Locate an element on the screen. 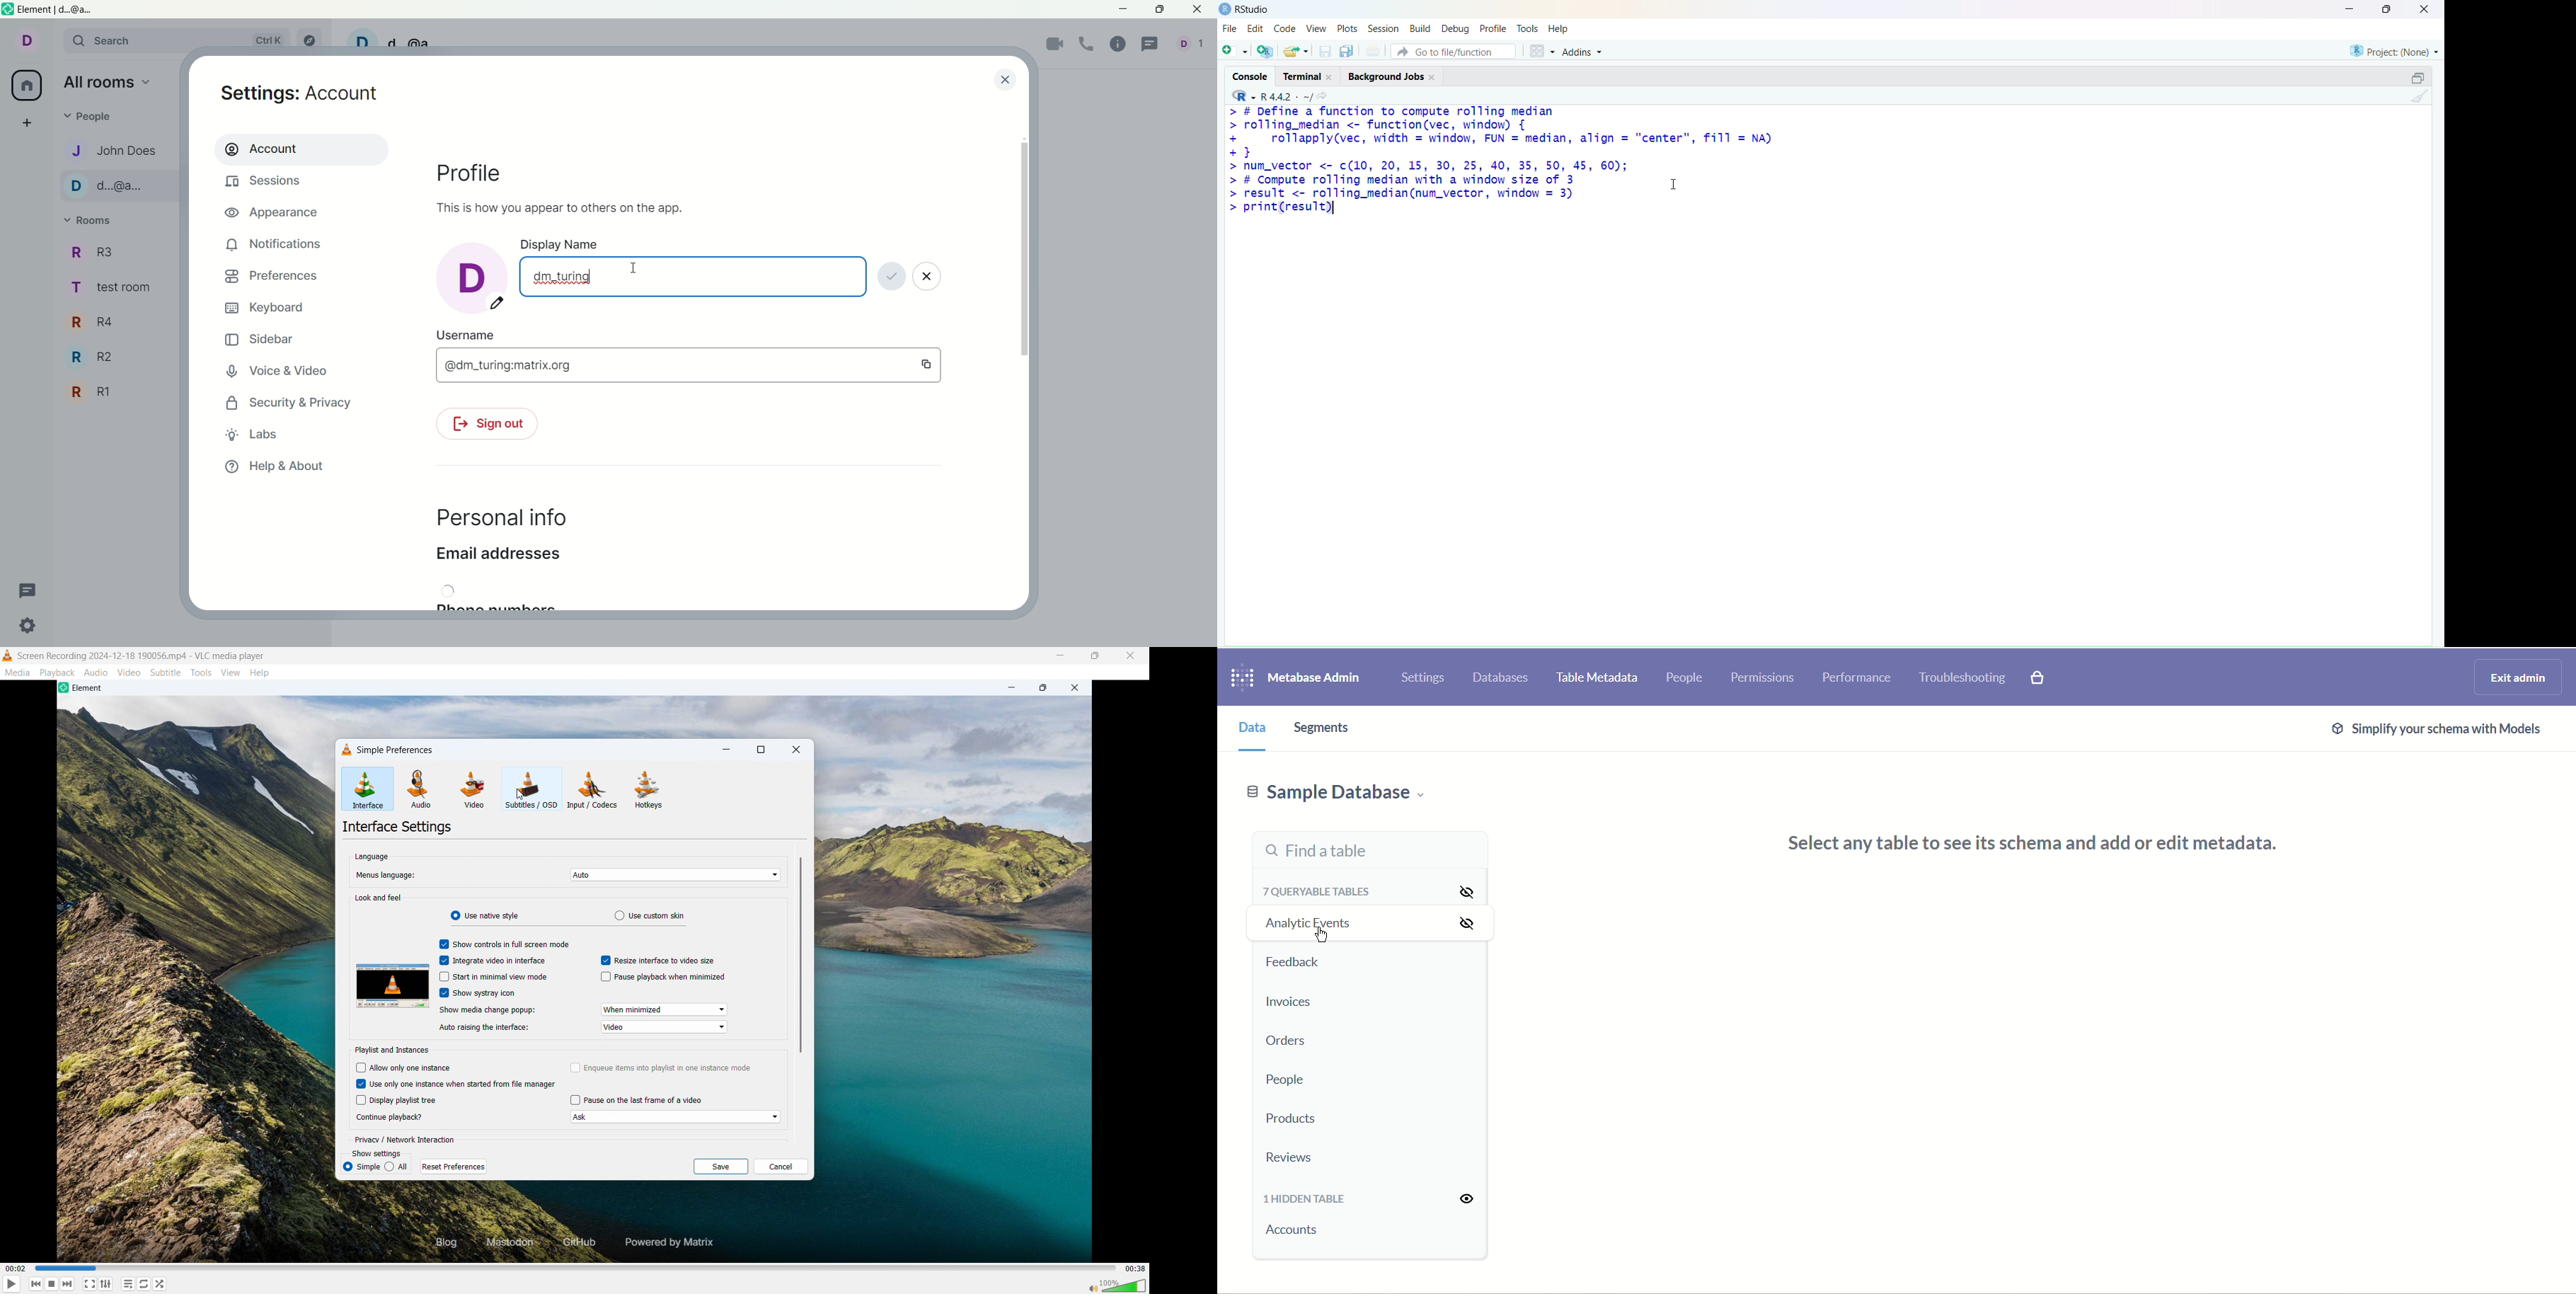  close is located at coordinates (1328, 77).